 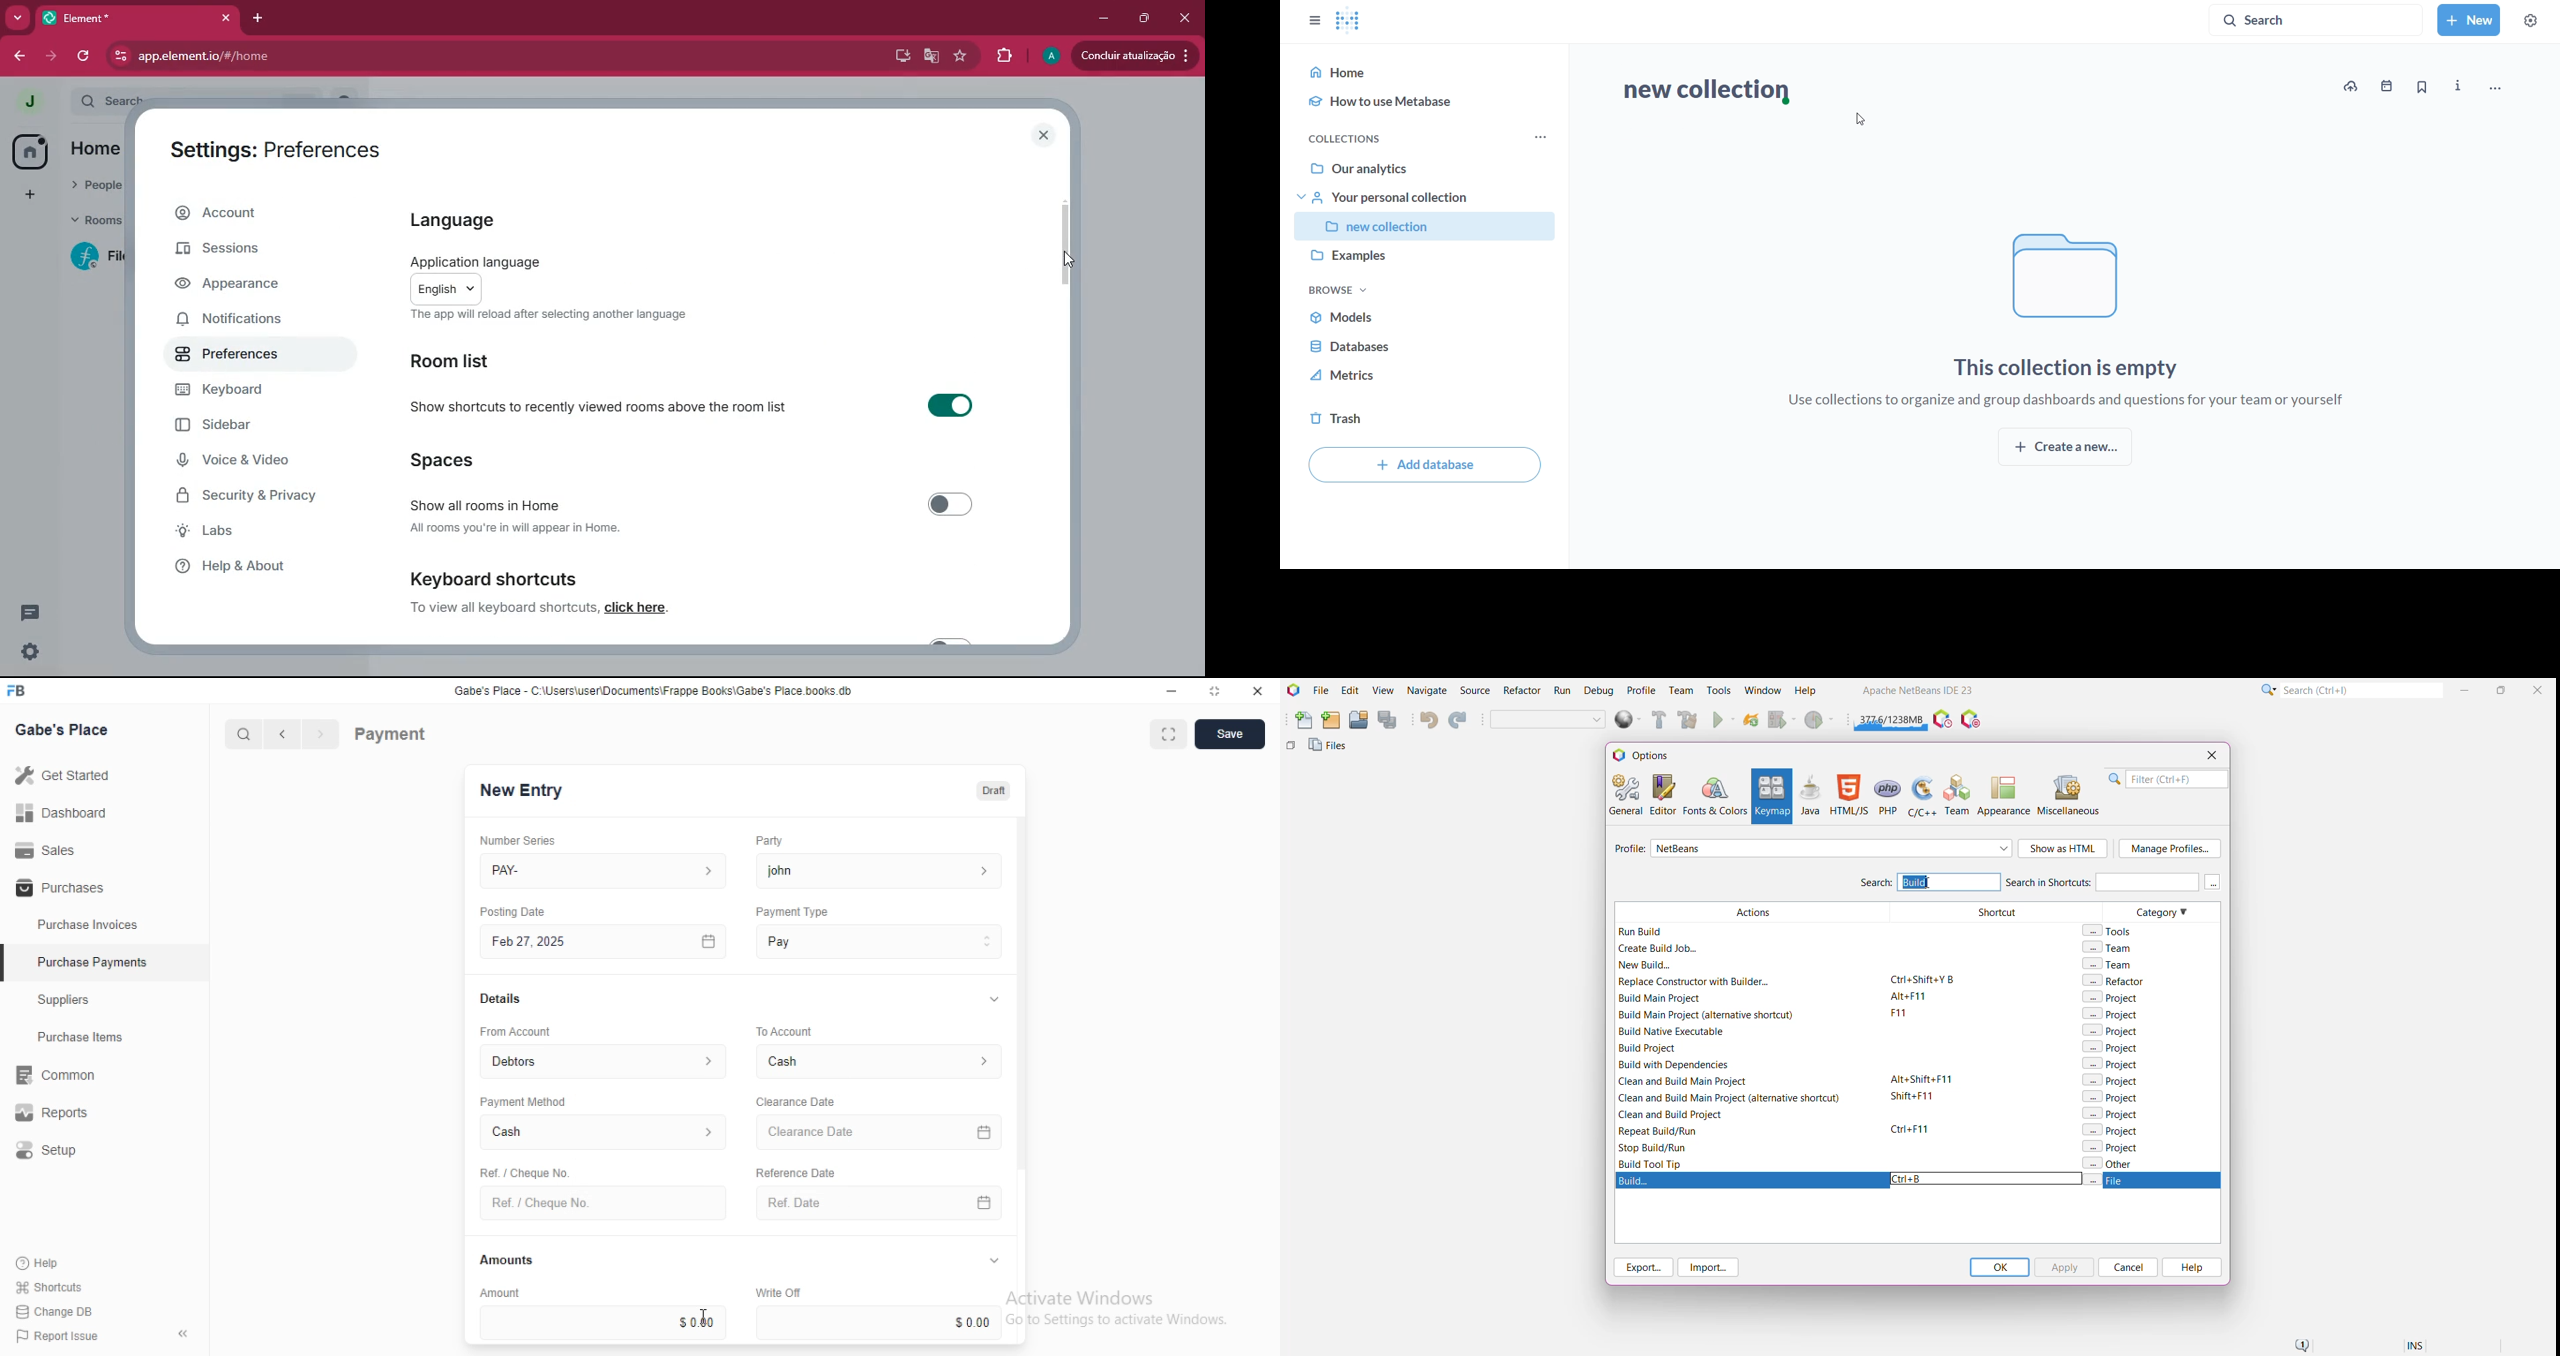 What do you see at coordinates (47, 1288) in the screenshot?
I see `Shortcuts` at bounding box center [47, 1288].